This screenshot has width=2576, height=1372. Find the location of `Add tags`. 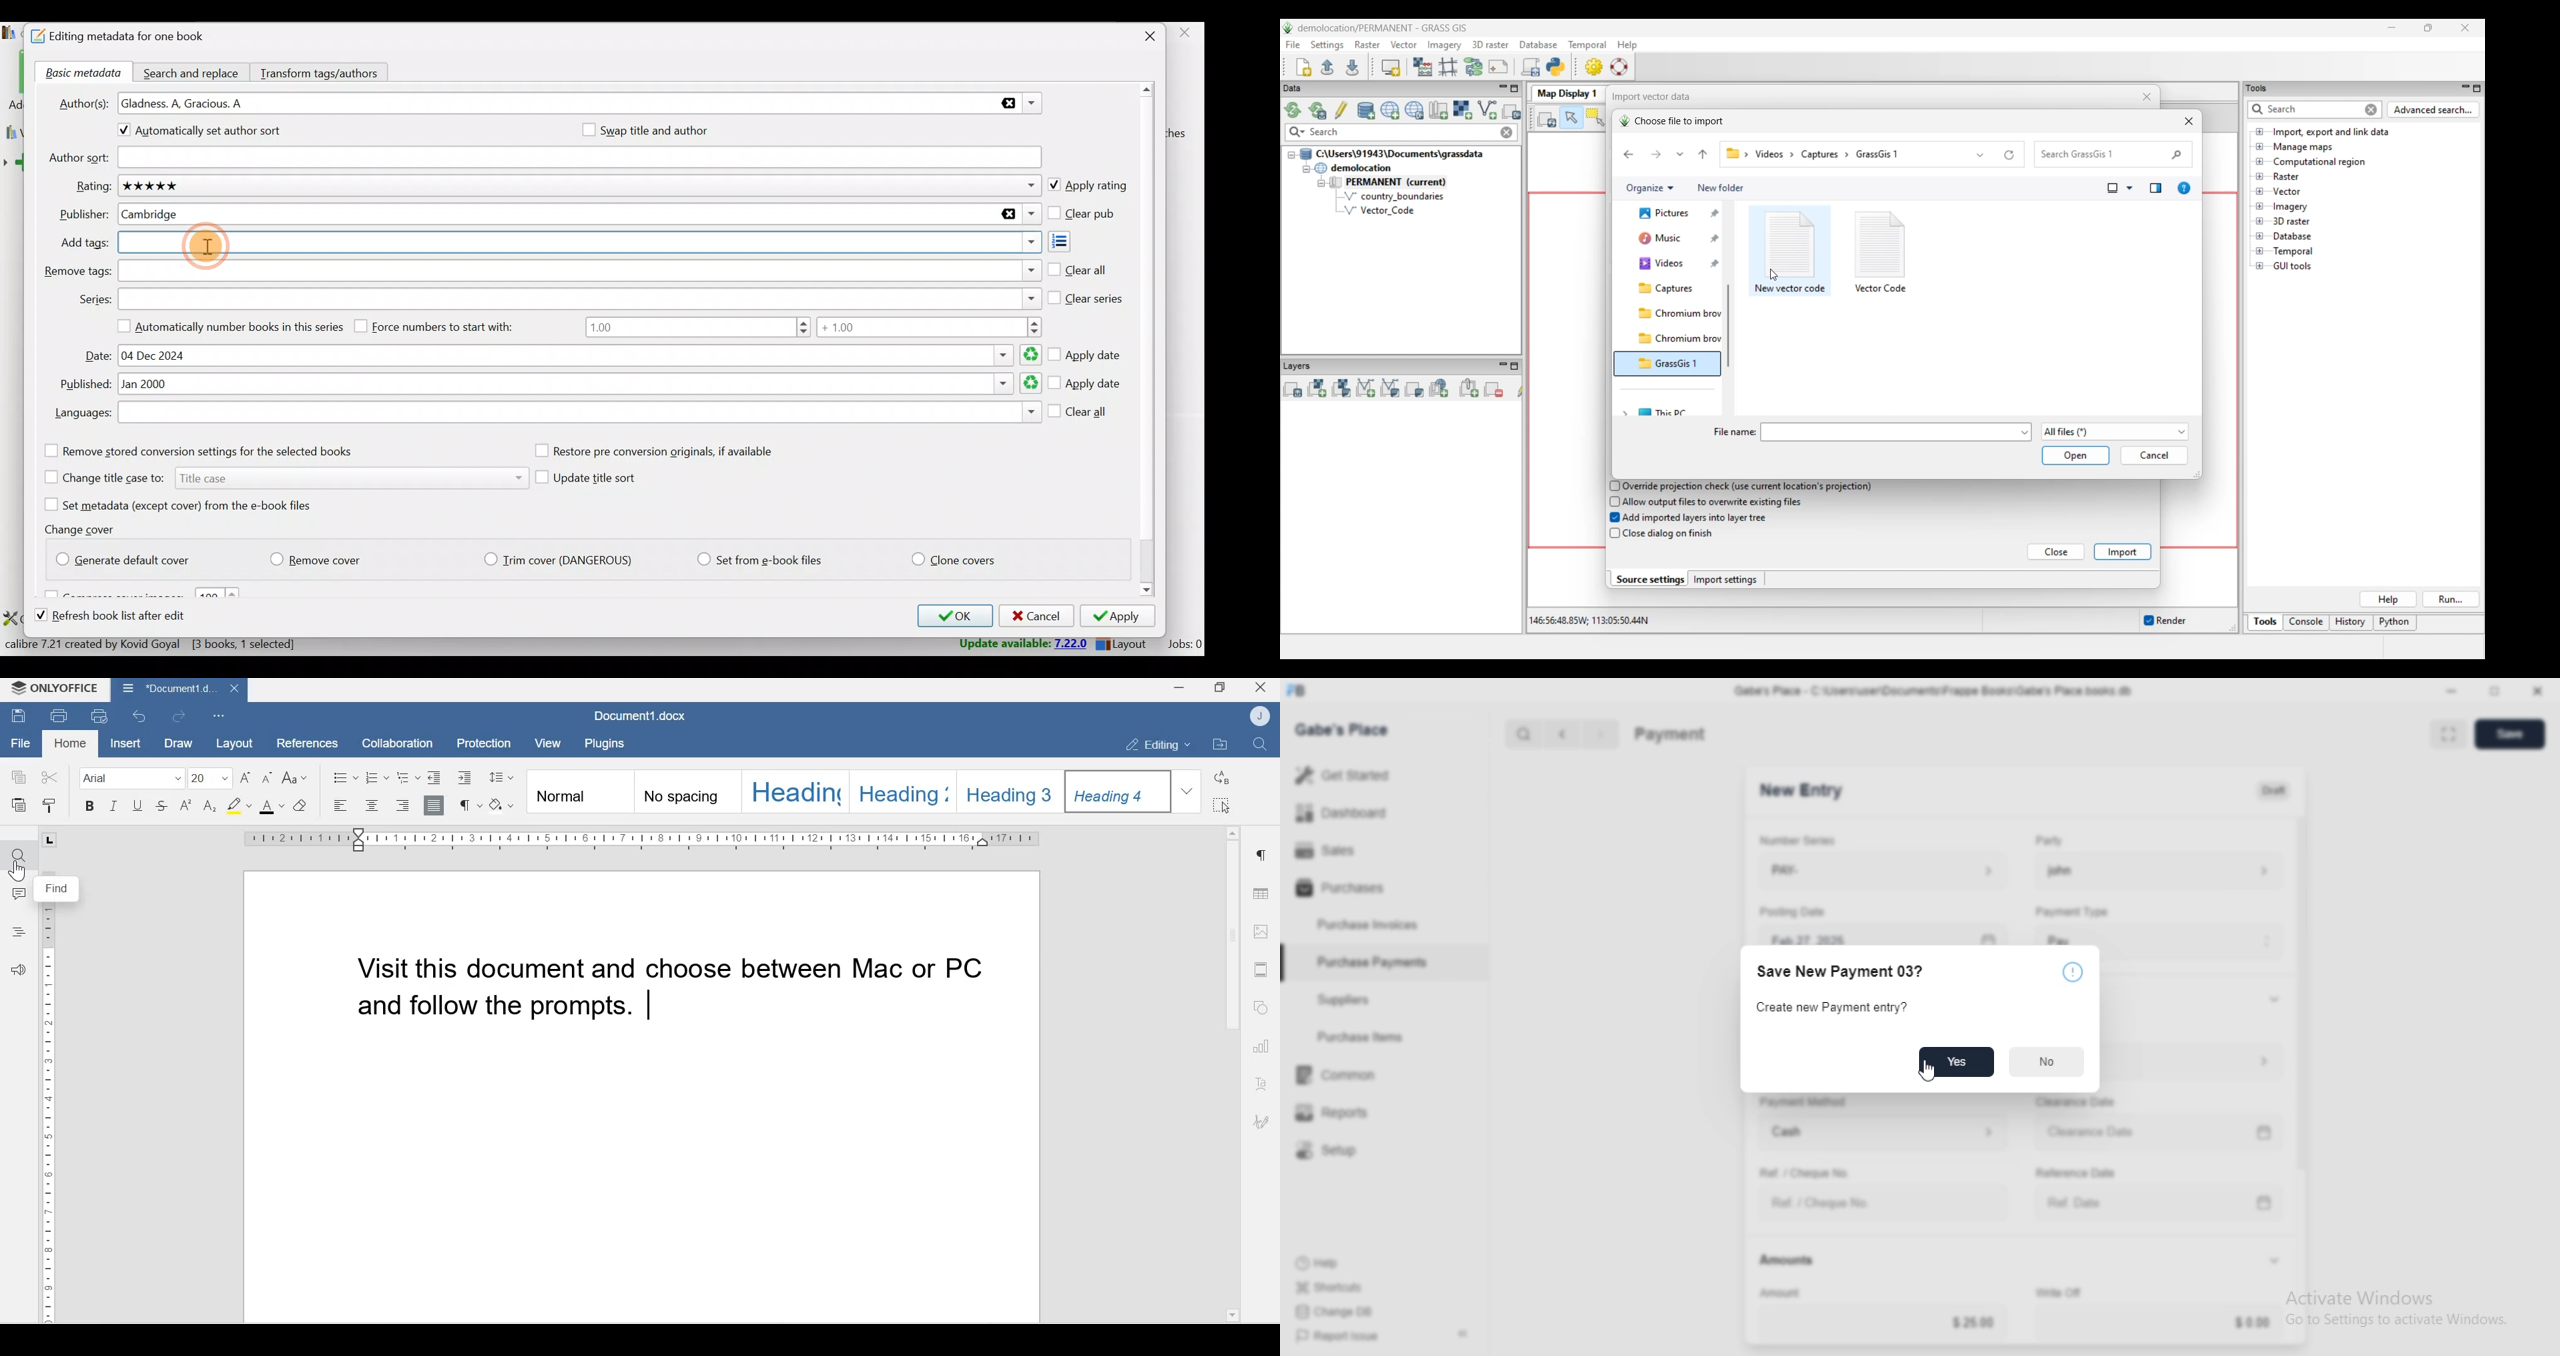

Add tags is located at coordinates (578, 243).